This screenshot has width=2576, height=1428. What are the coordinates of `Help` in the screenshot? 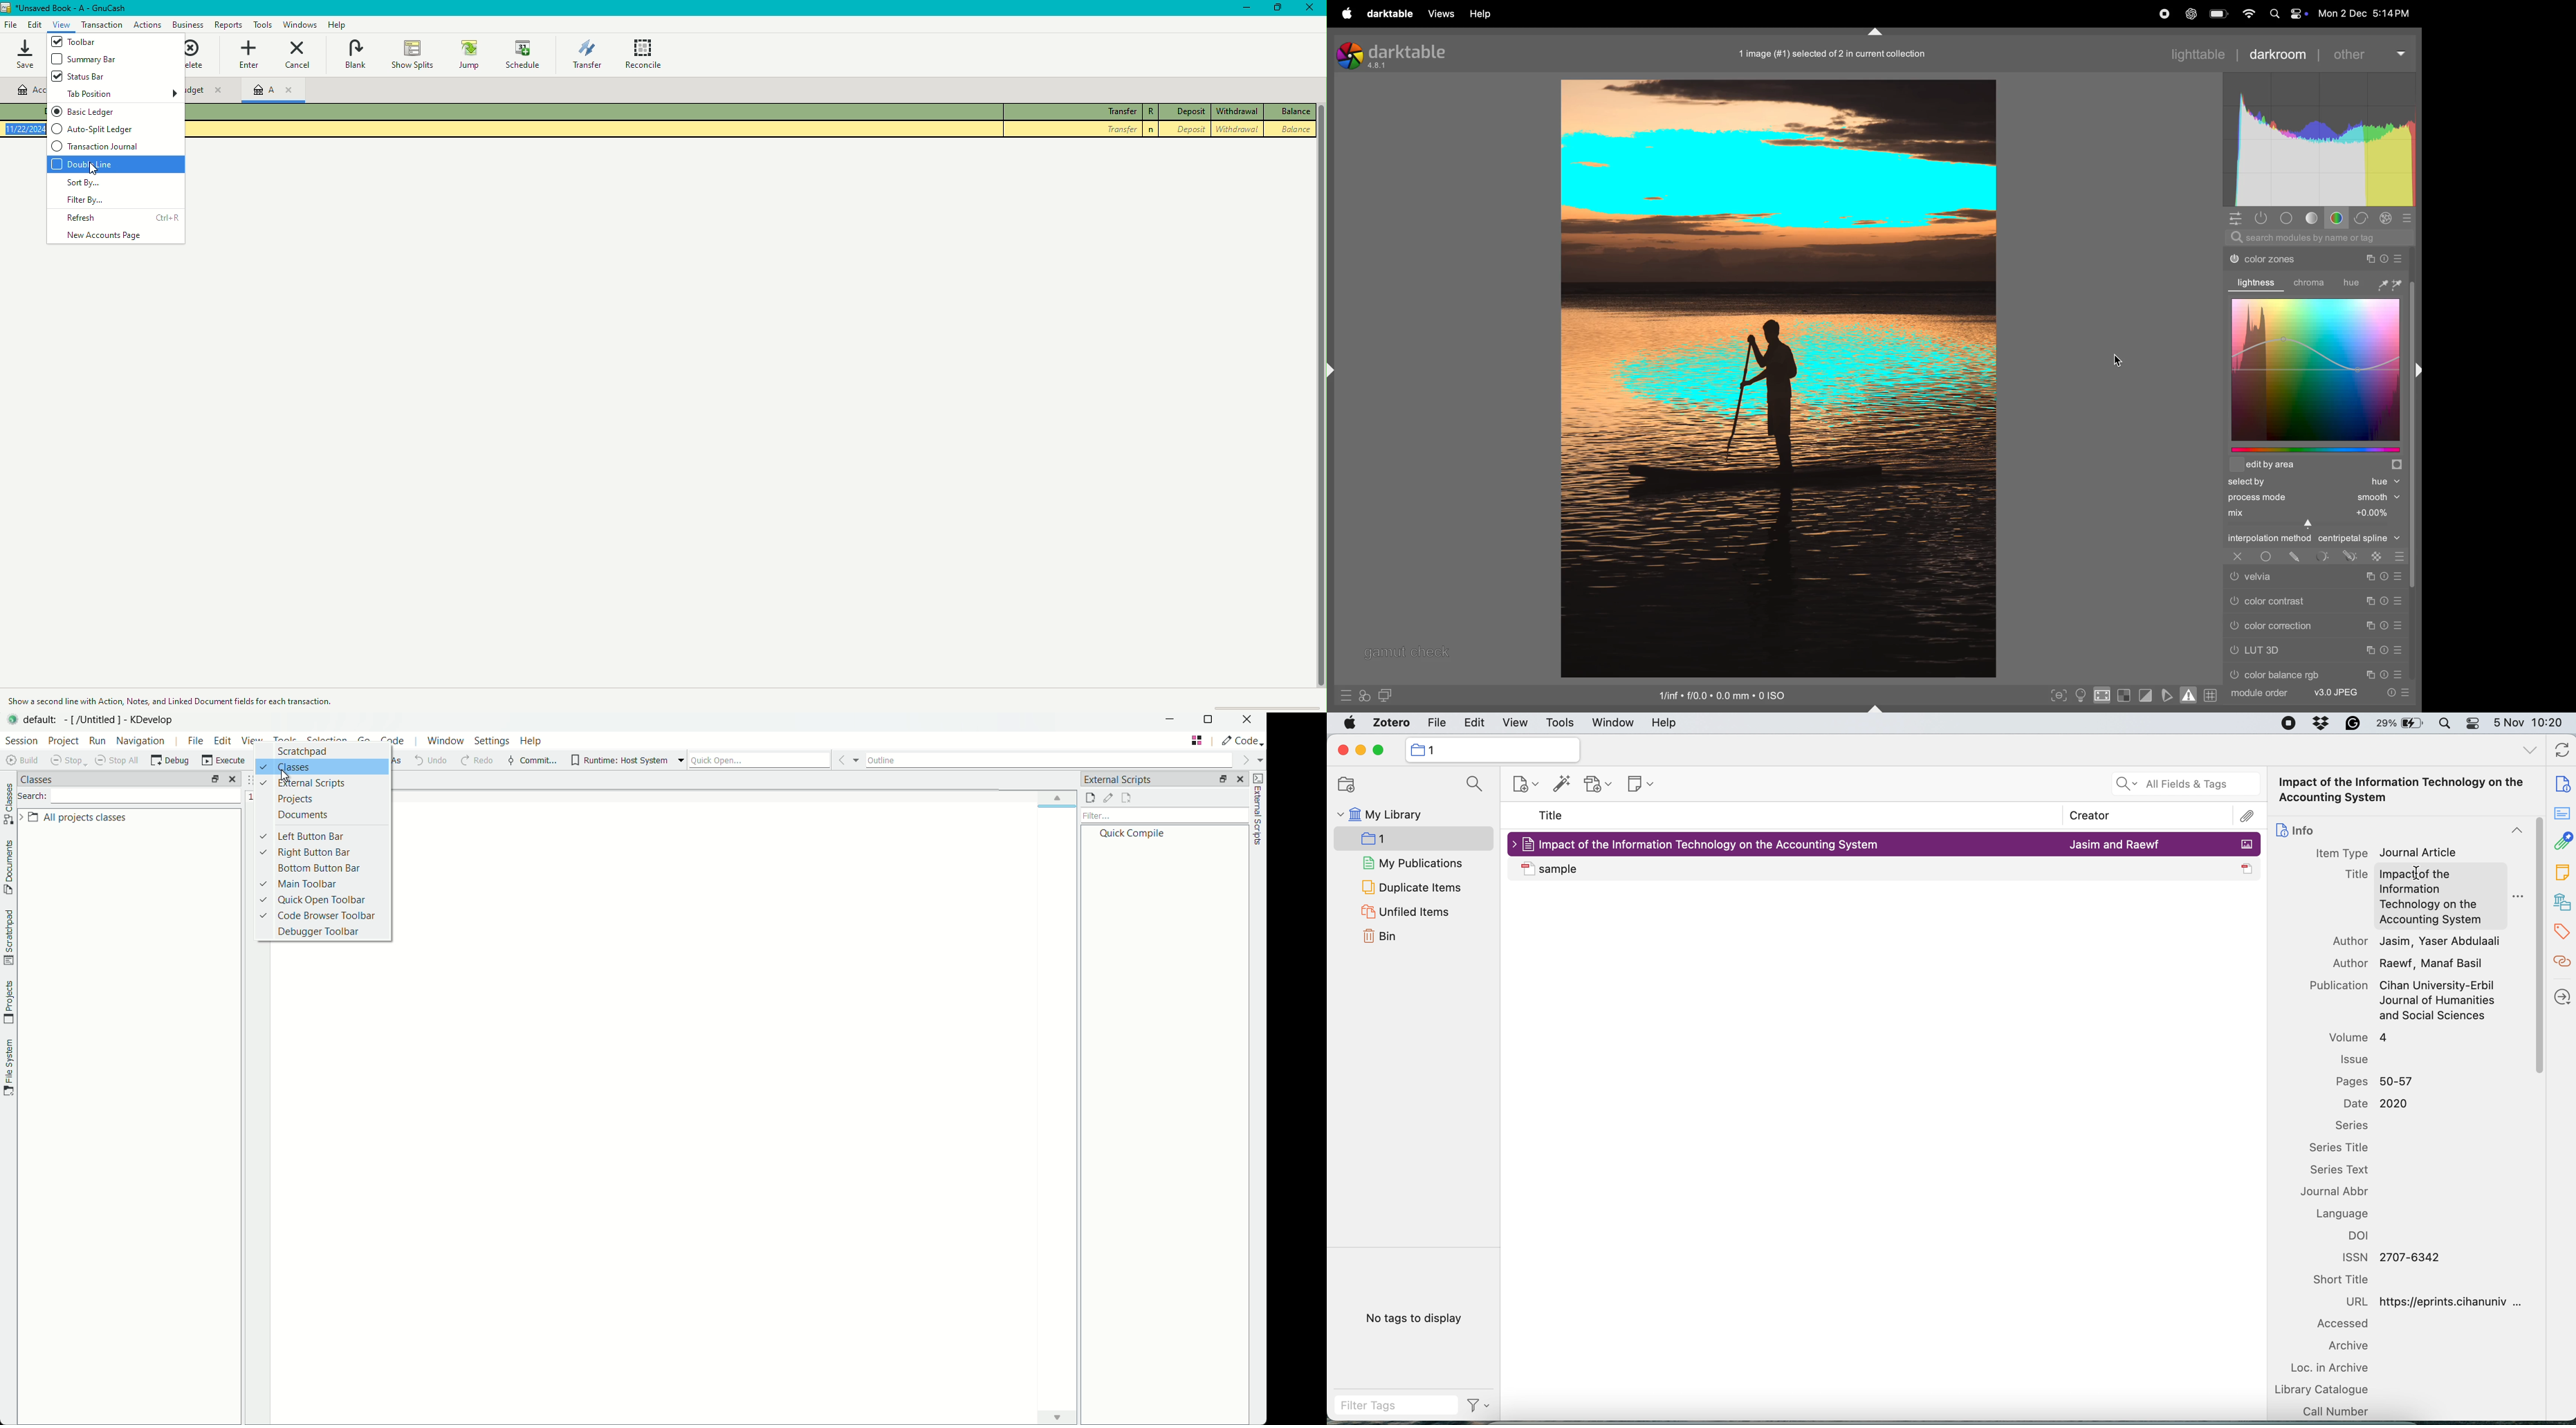 It's located at (337, 25).